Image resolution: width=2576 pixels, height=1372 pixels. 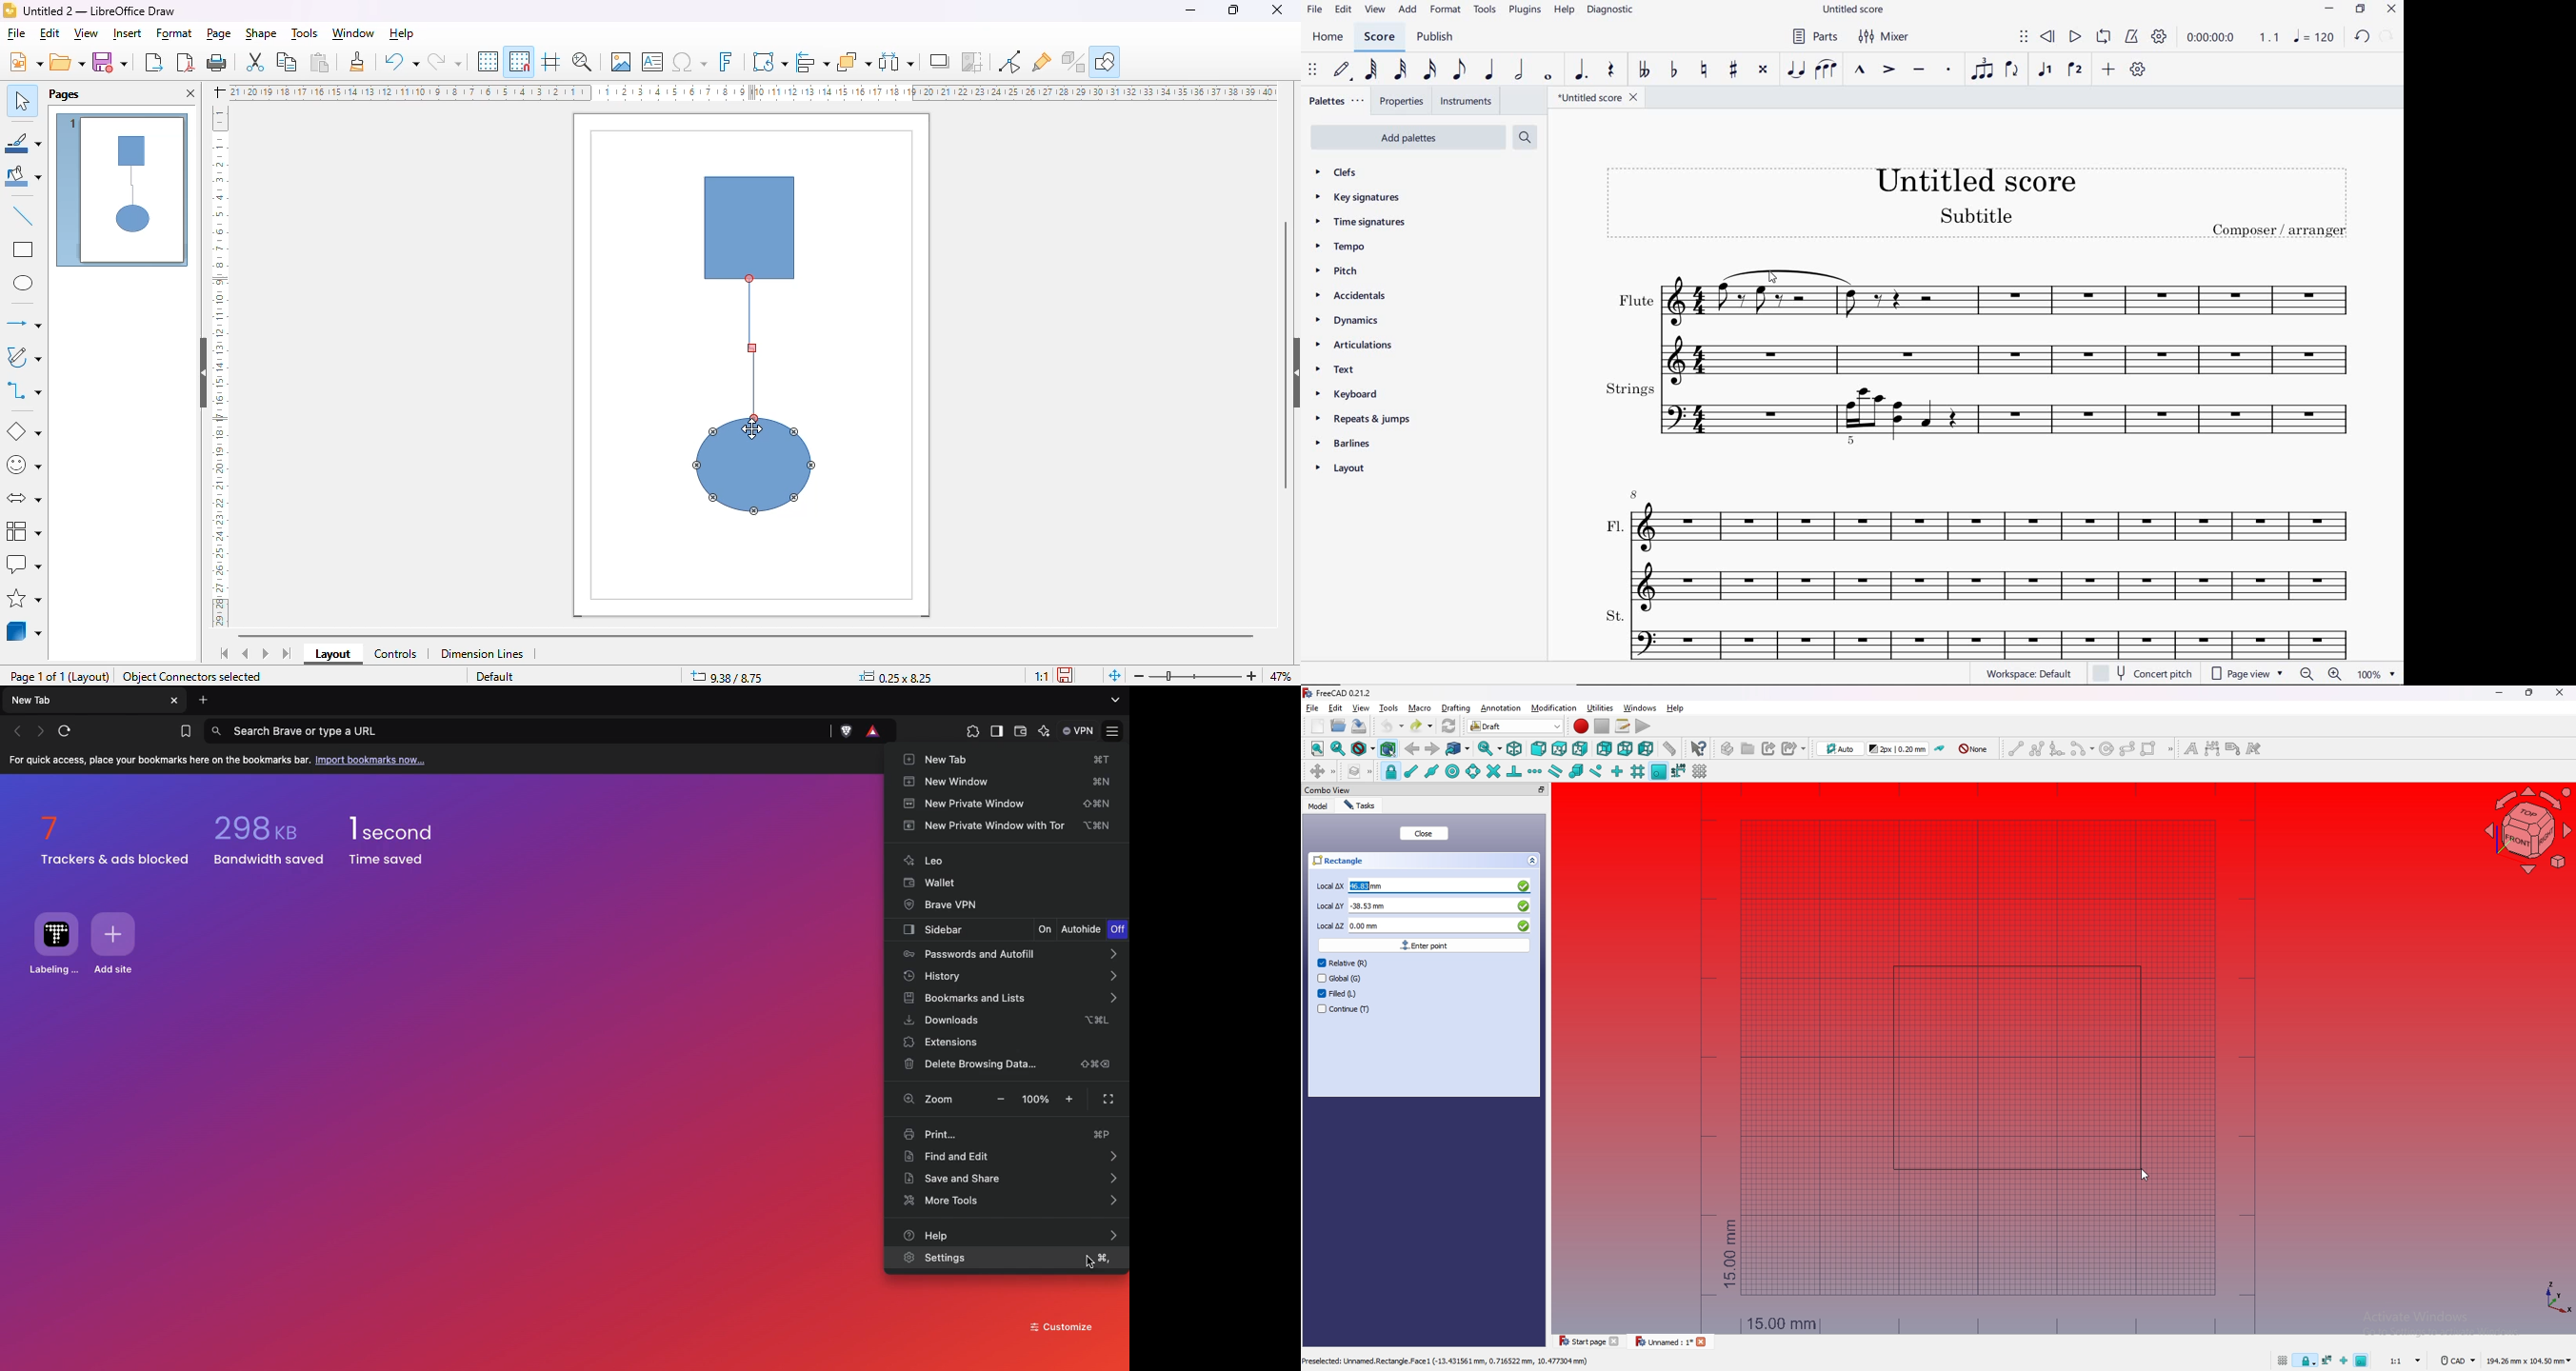 I want to click on title, so click(x=1977, y=205).